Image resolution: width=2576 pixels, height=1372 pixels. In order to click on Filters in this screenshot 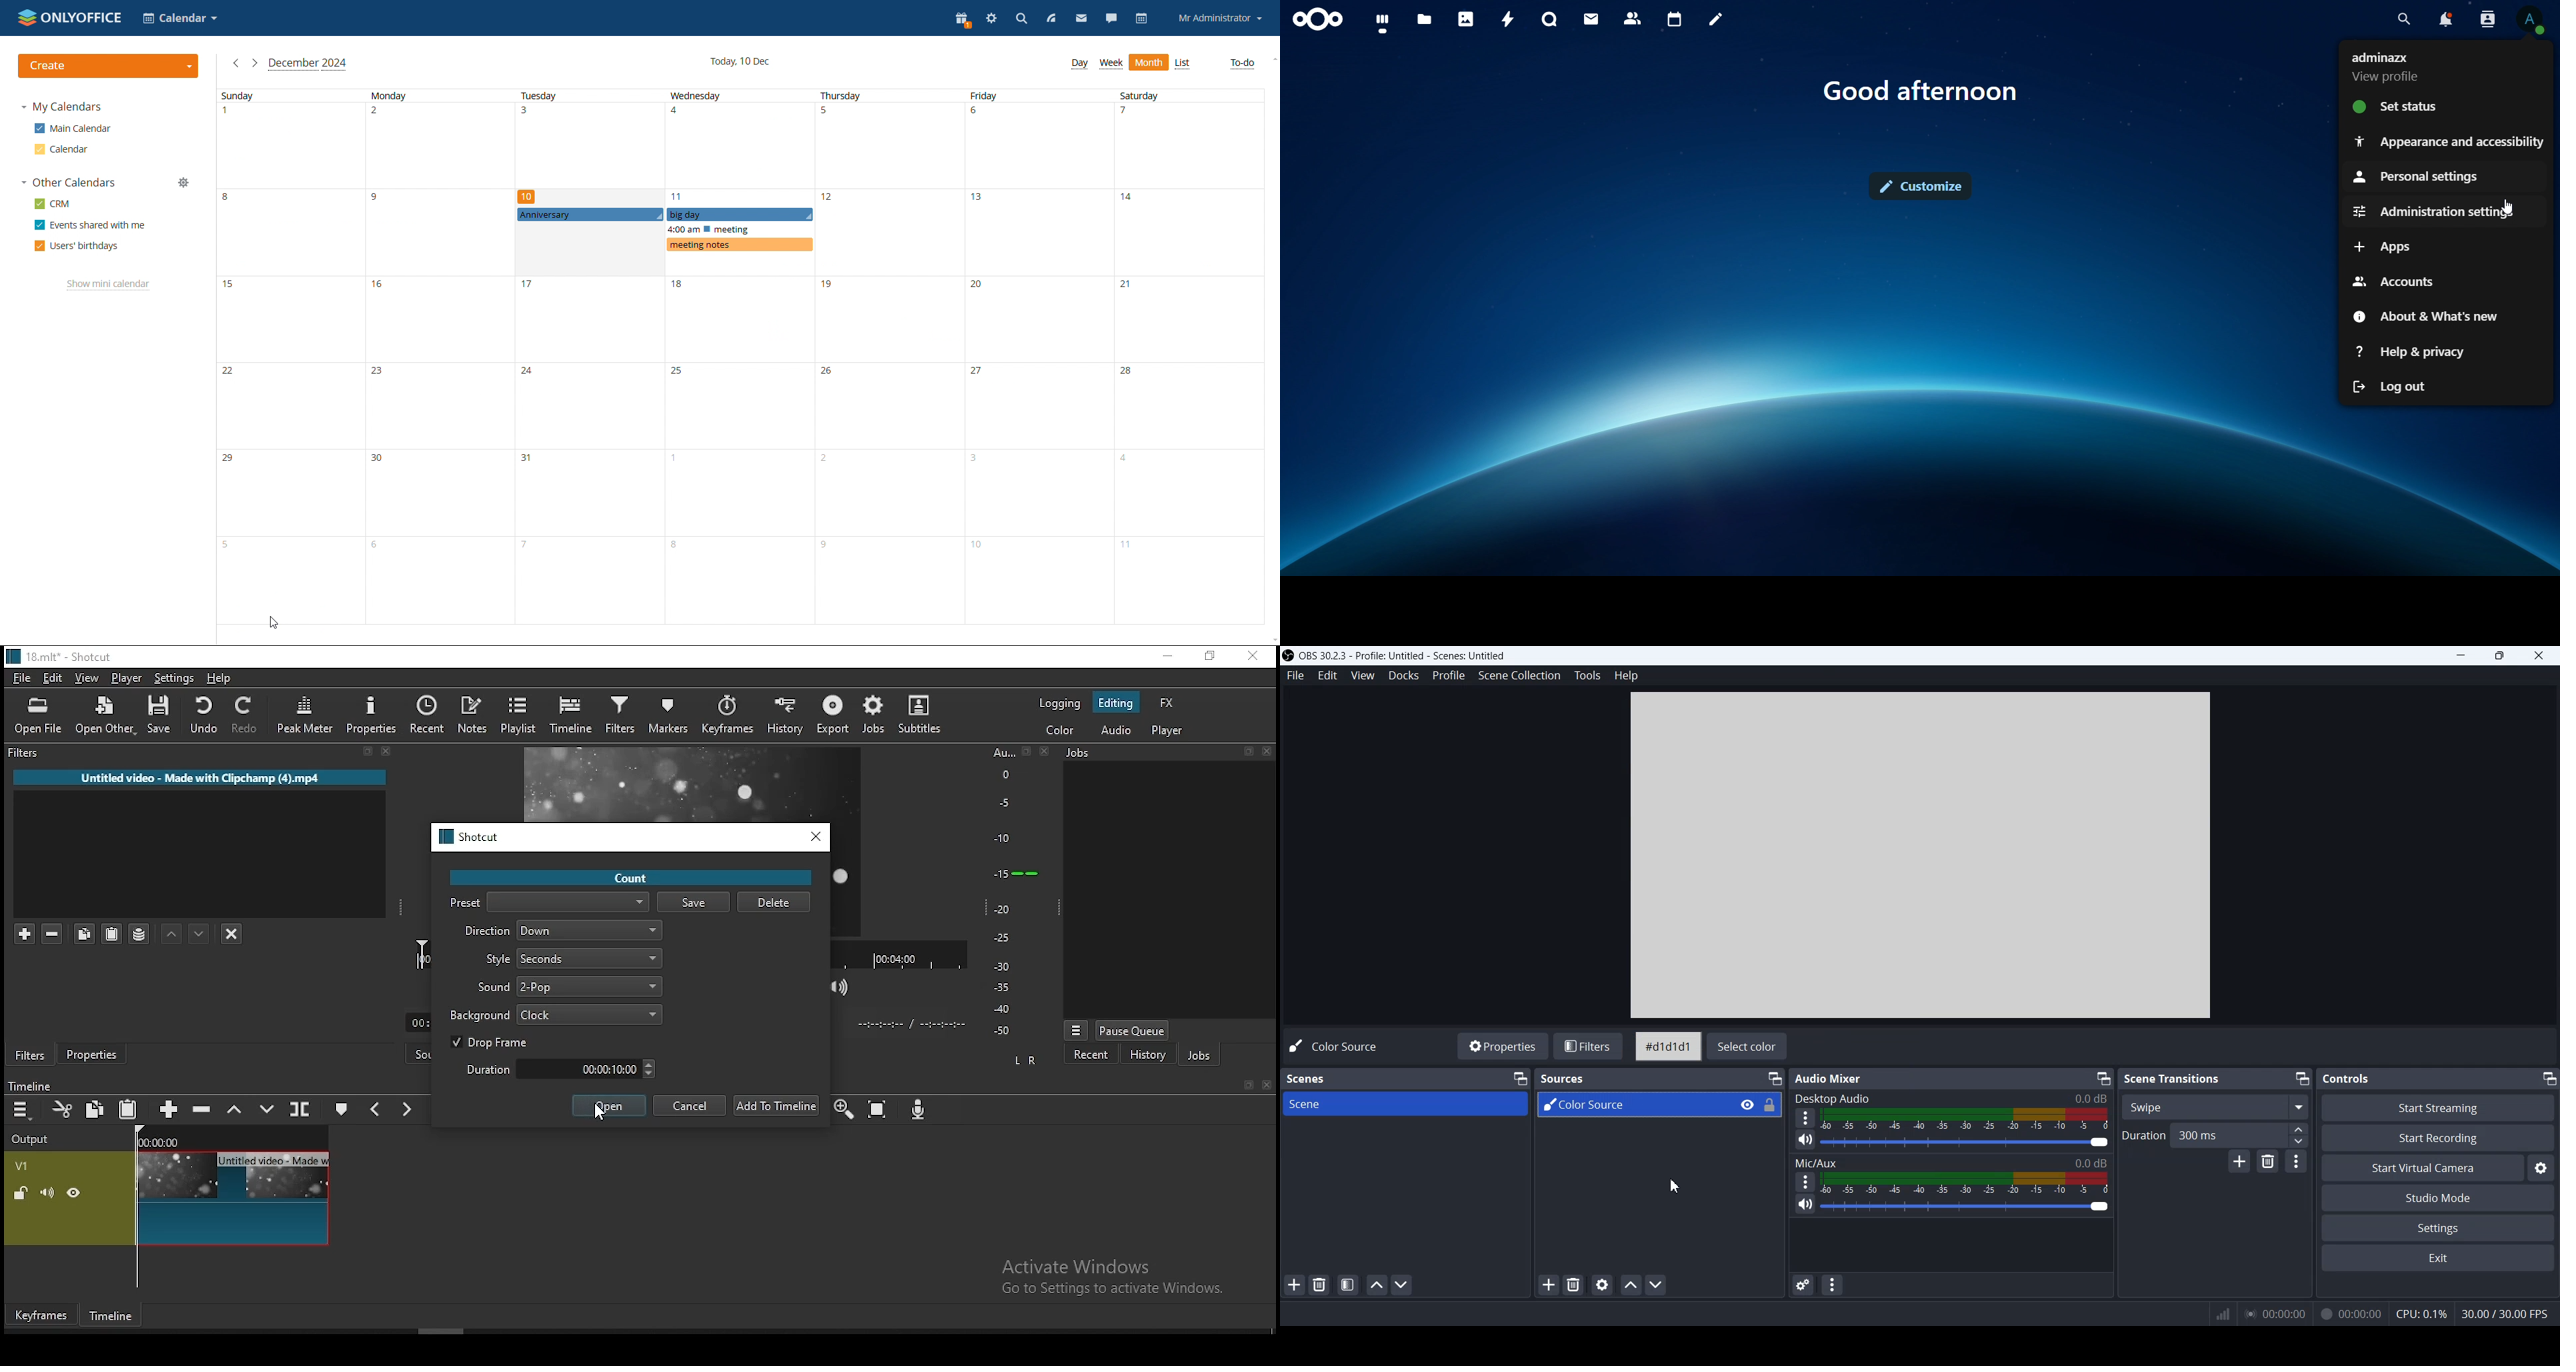, I will do `click(1589, 1047)`.